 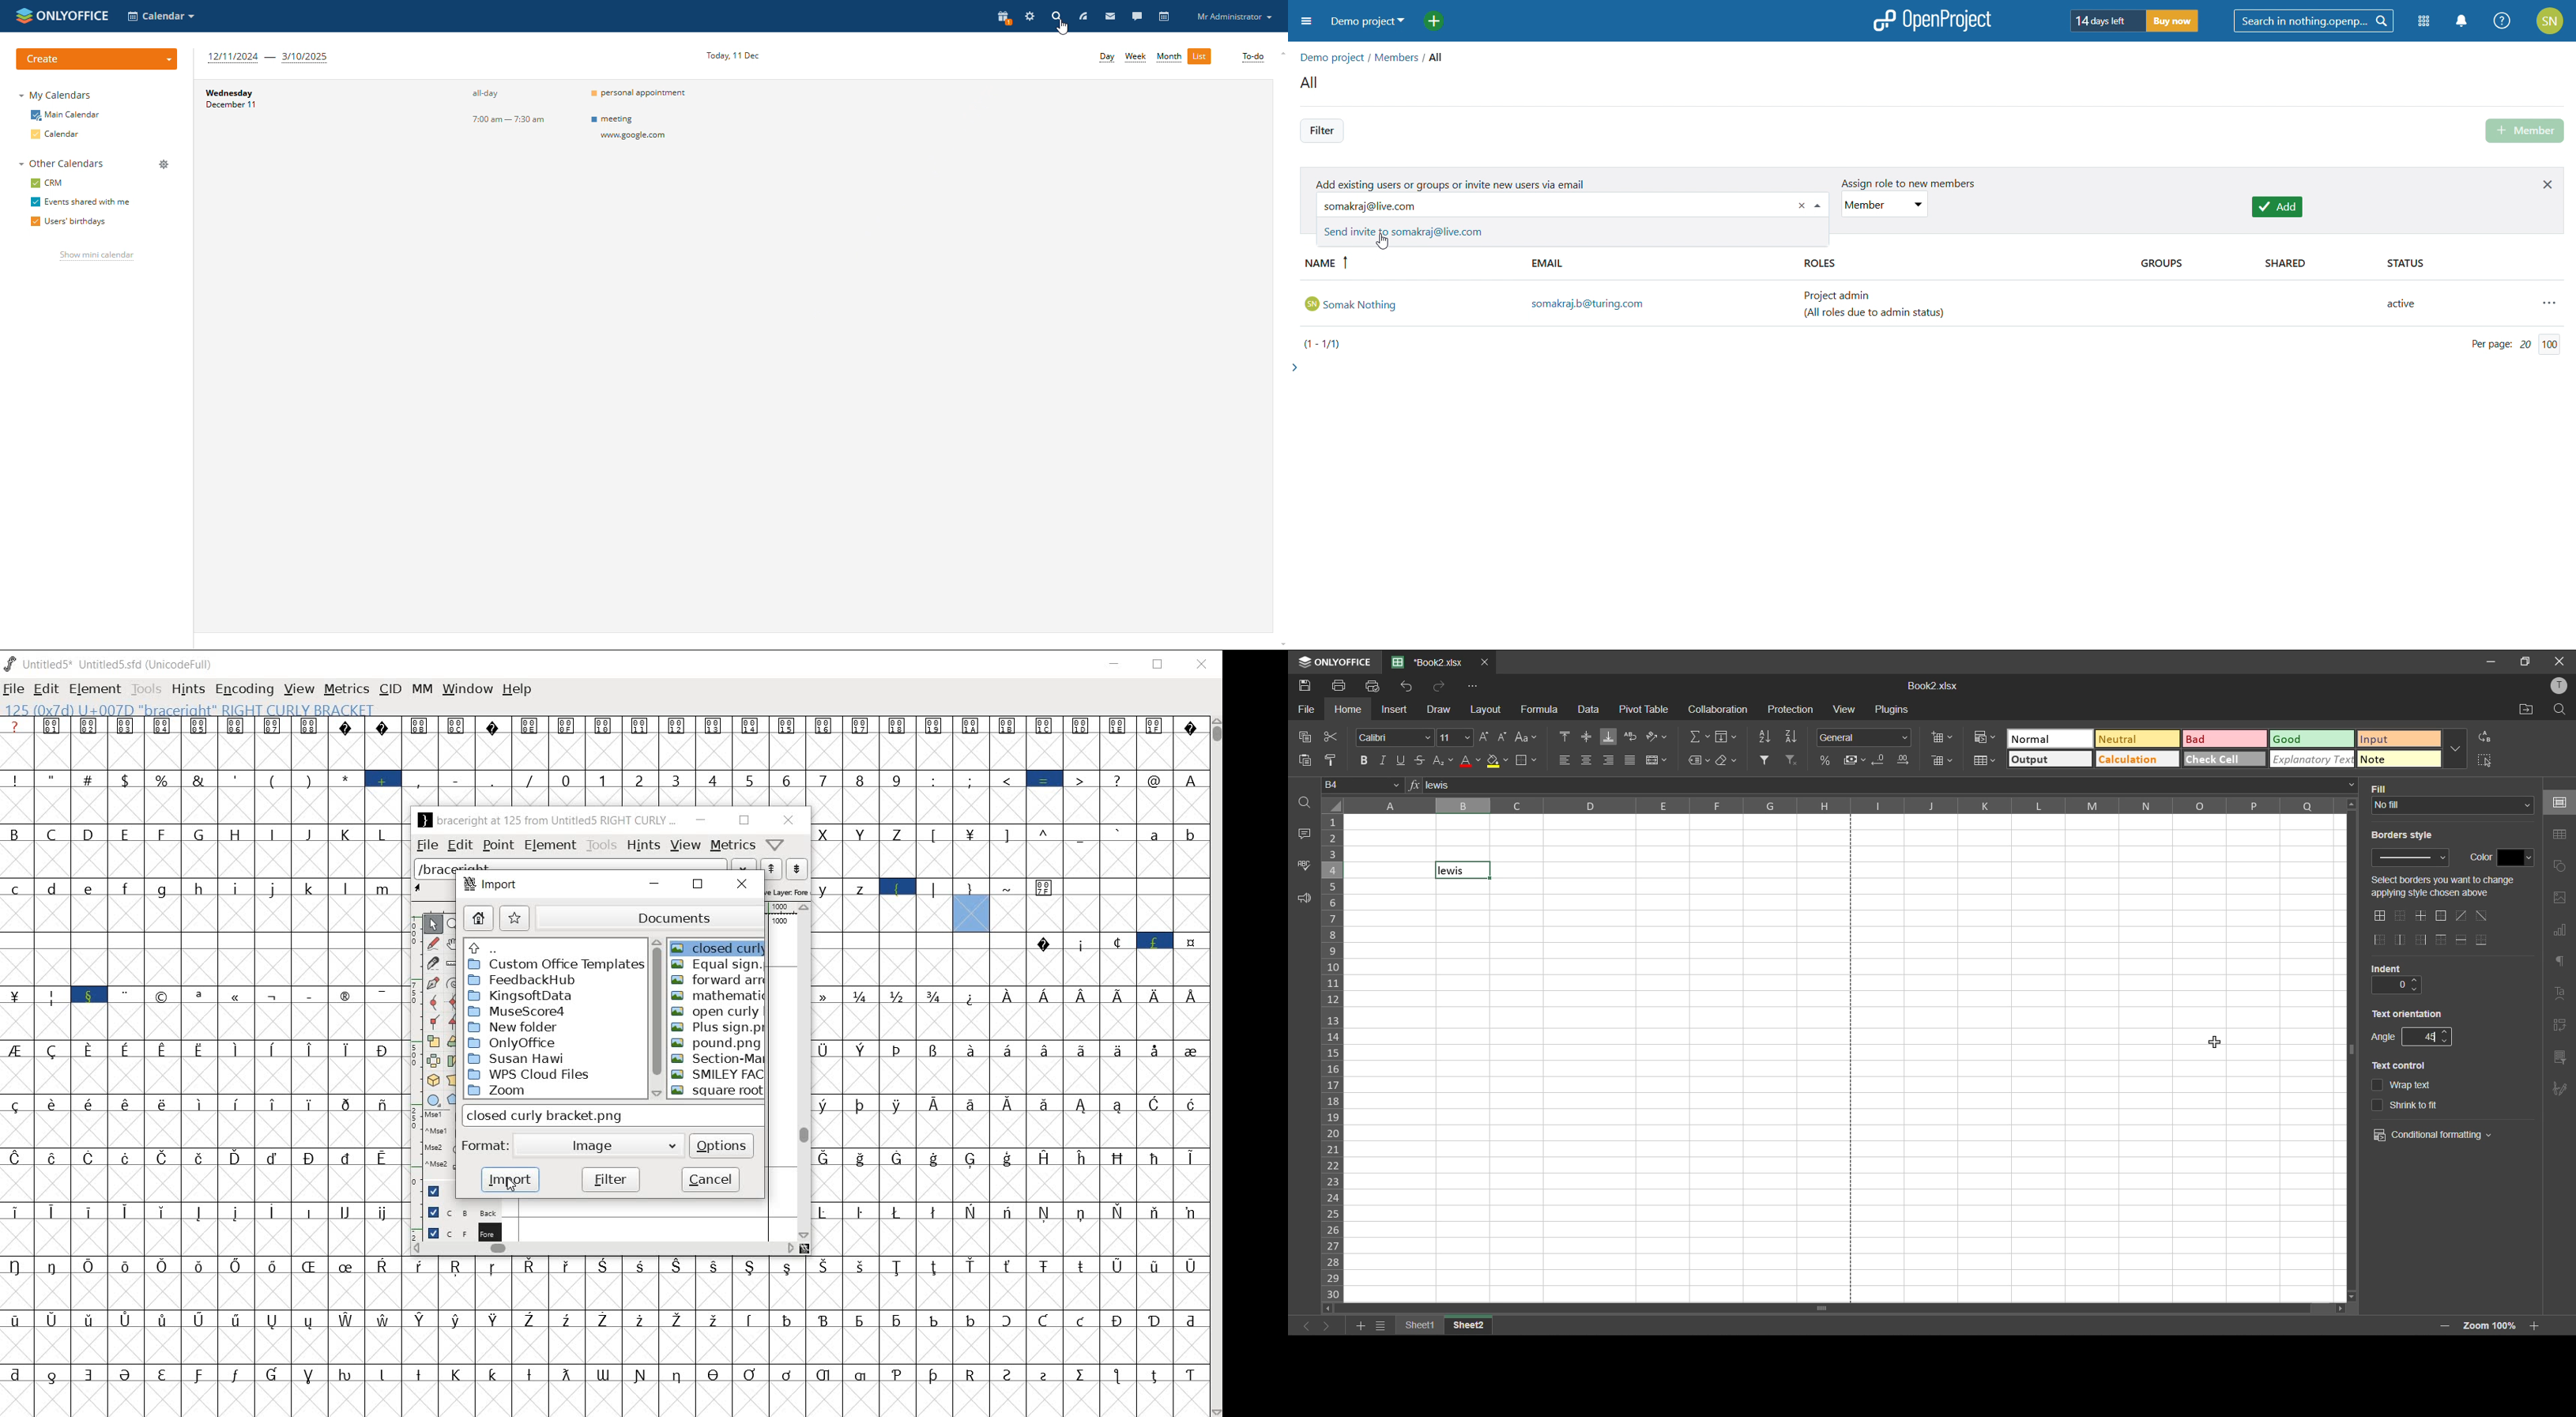 I want to click on mathematic, so click(x=718, y=996).